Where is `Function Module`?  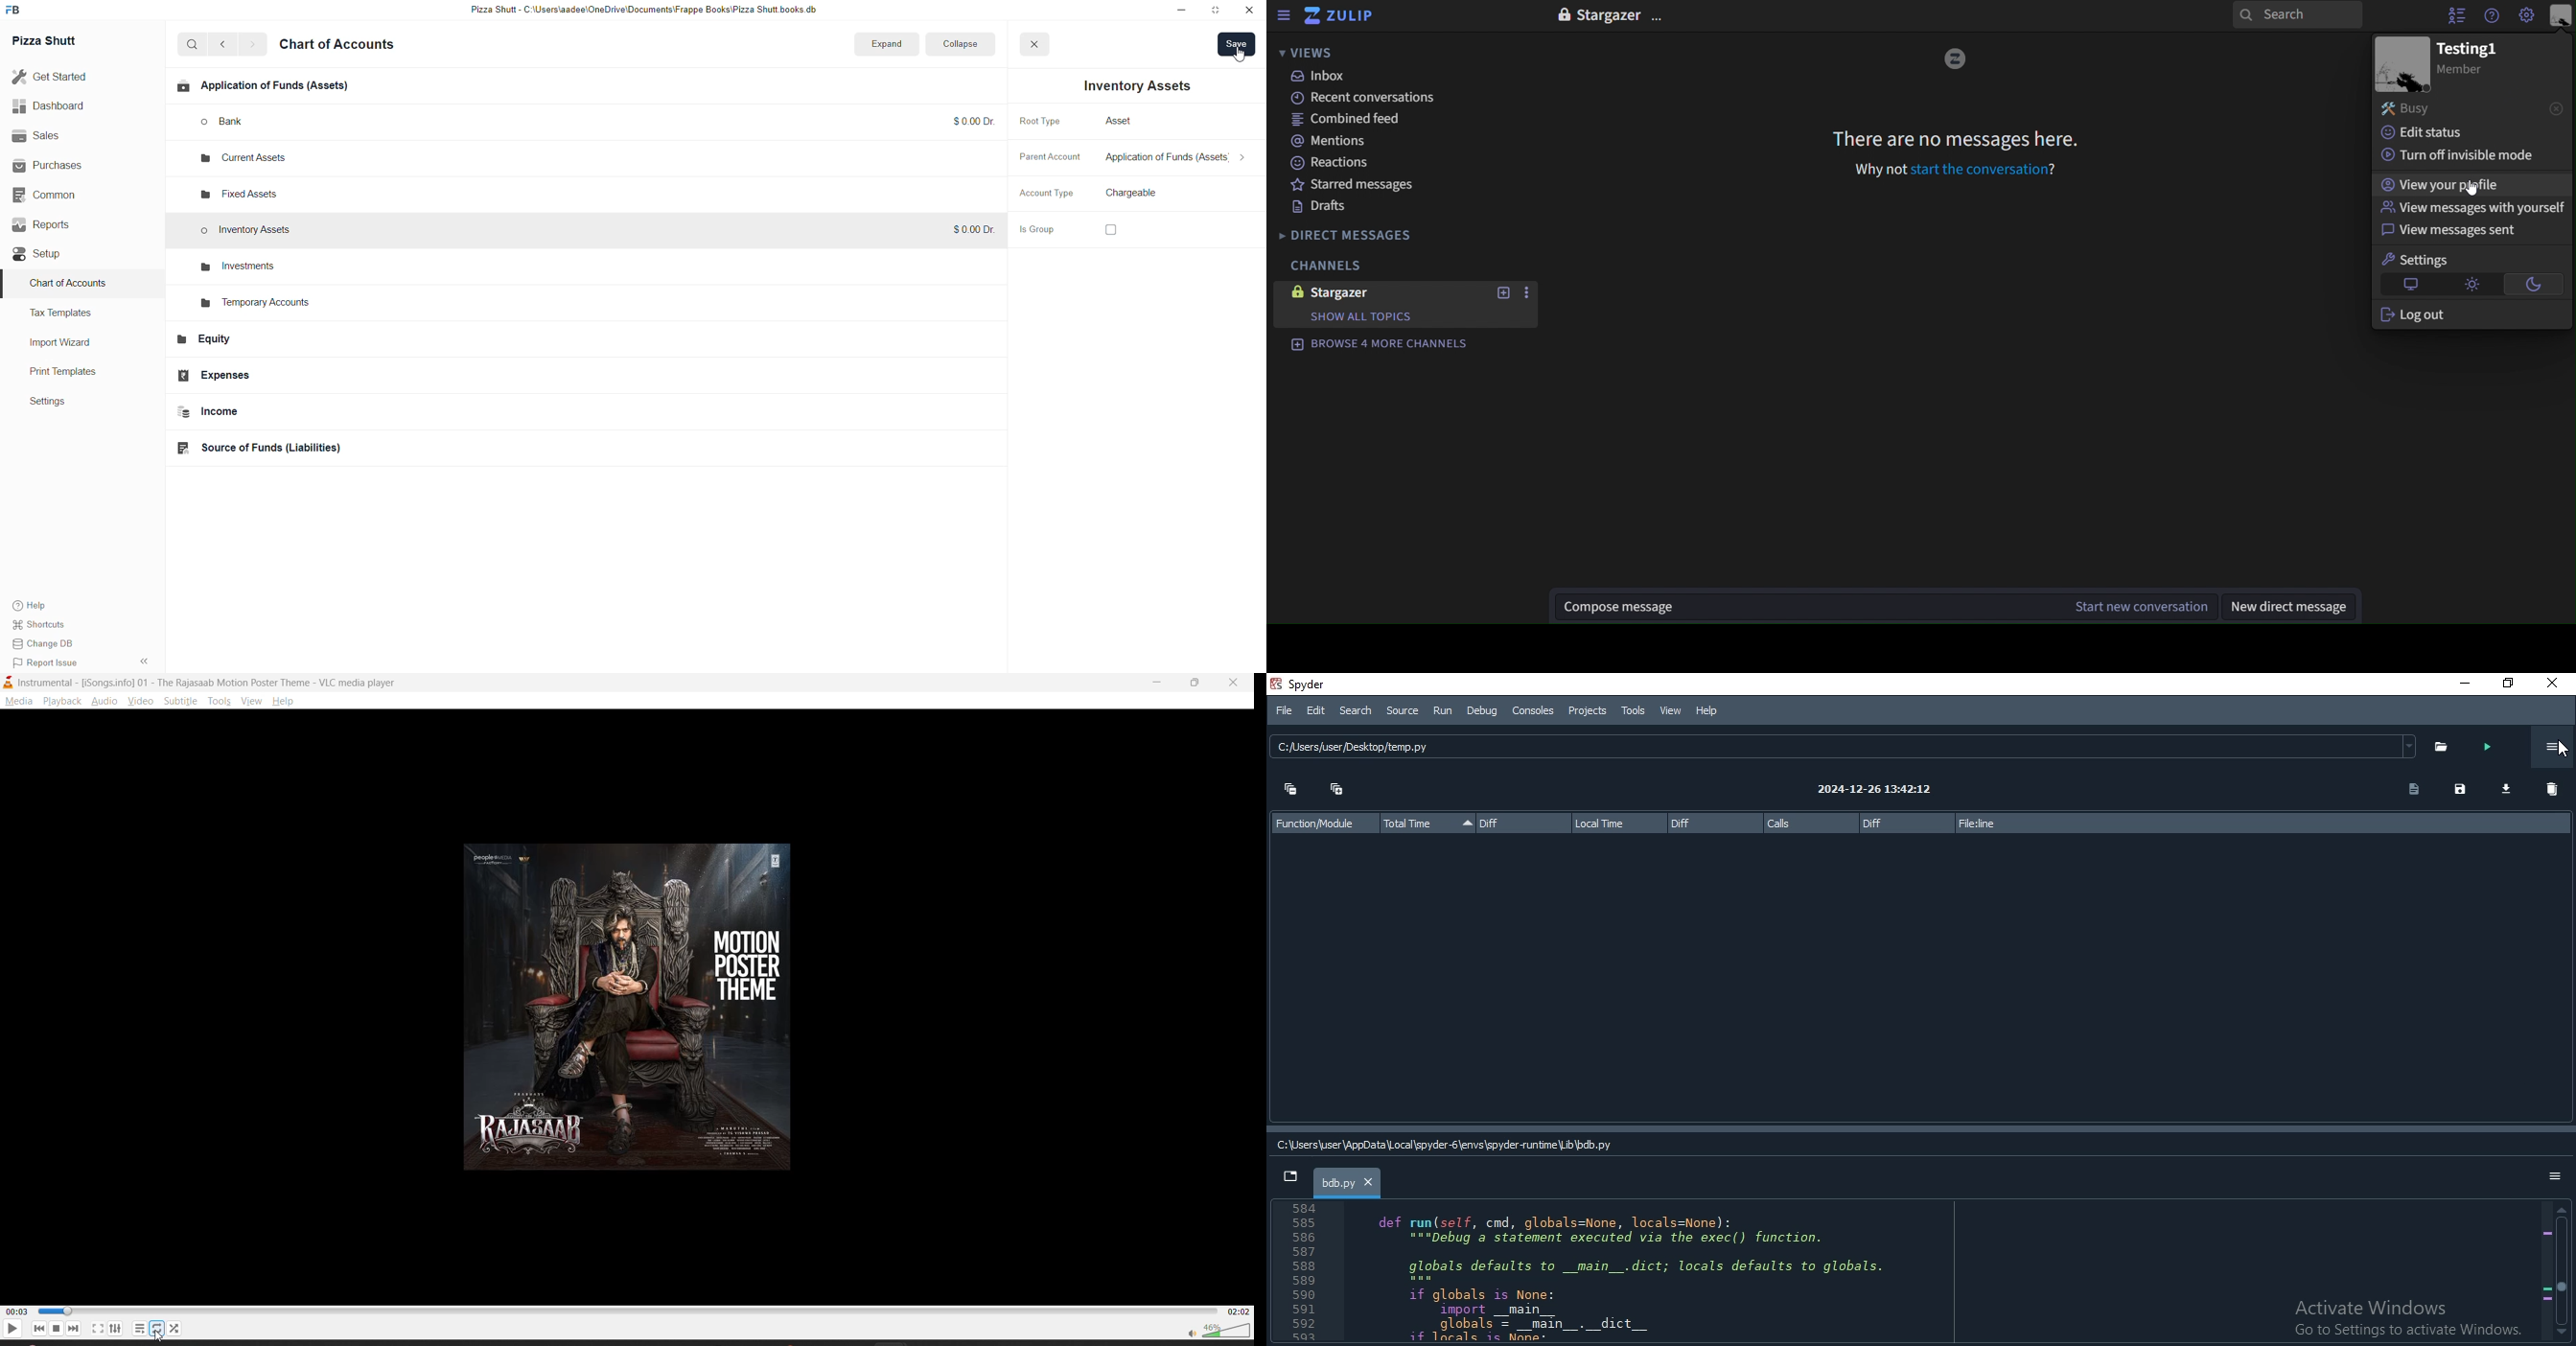
Function Module is located at coordinates (1318, 822).